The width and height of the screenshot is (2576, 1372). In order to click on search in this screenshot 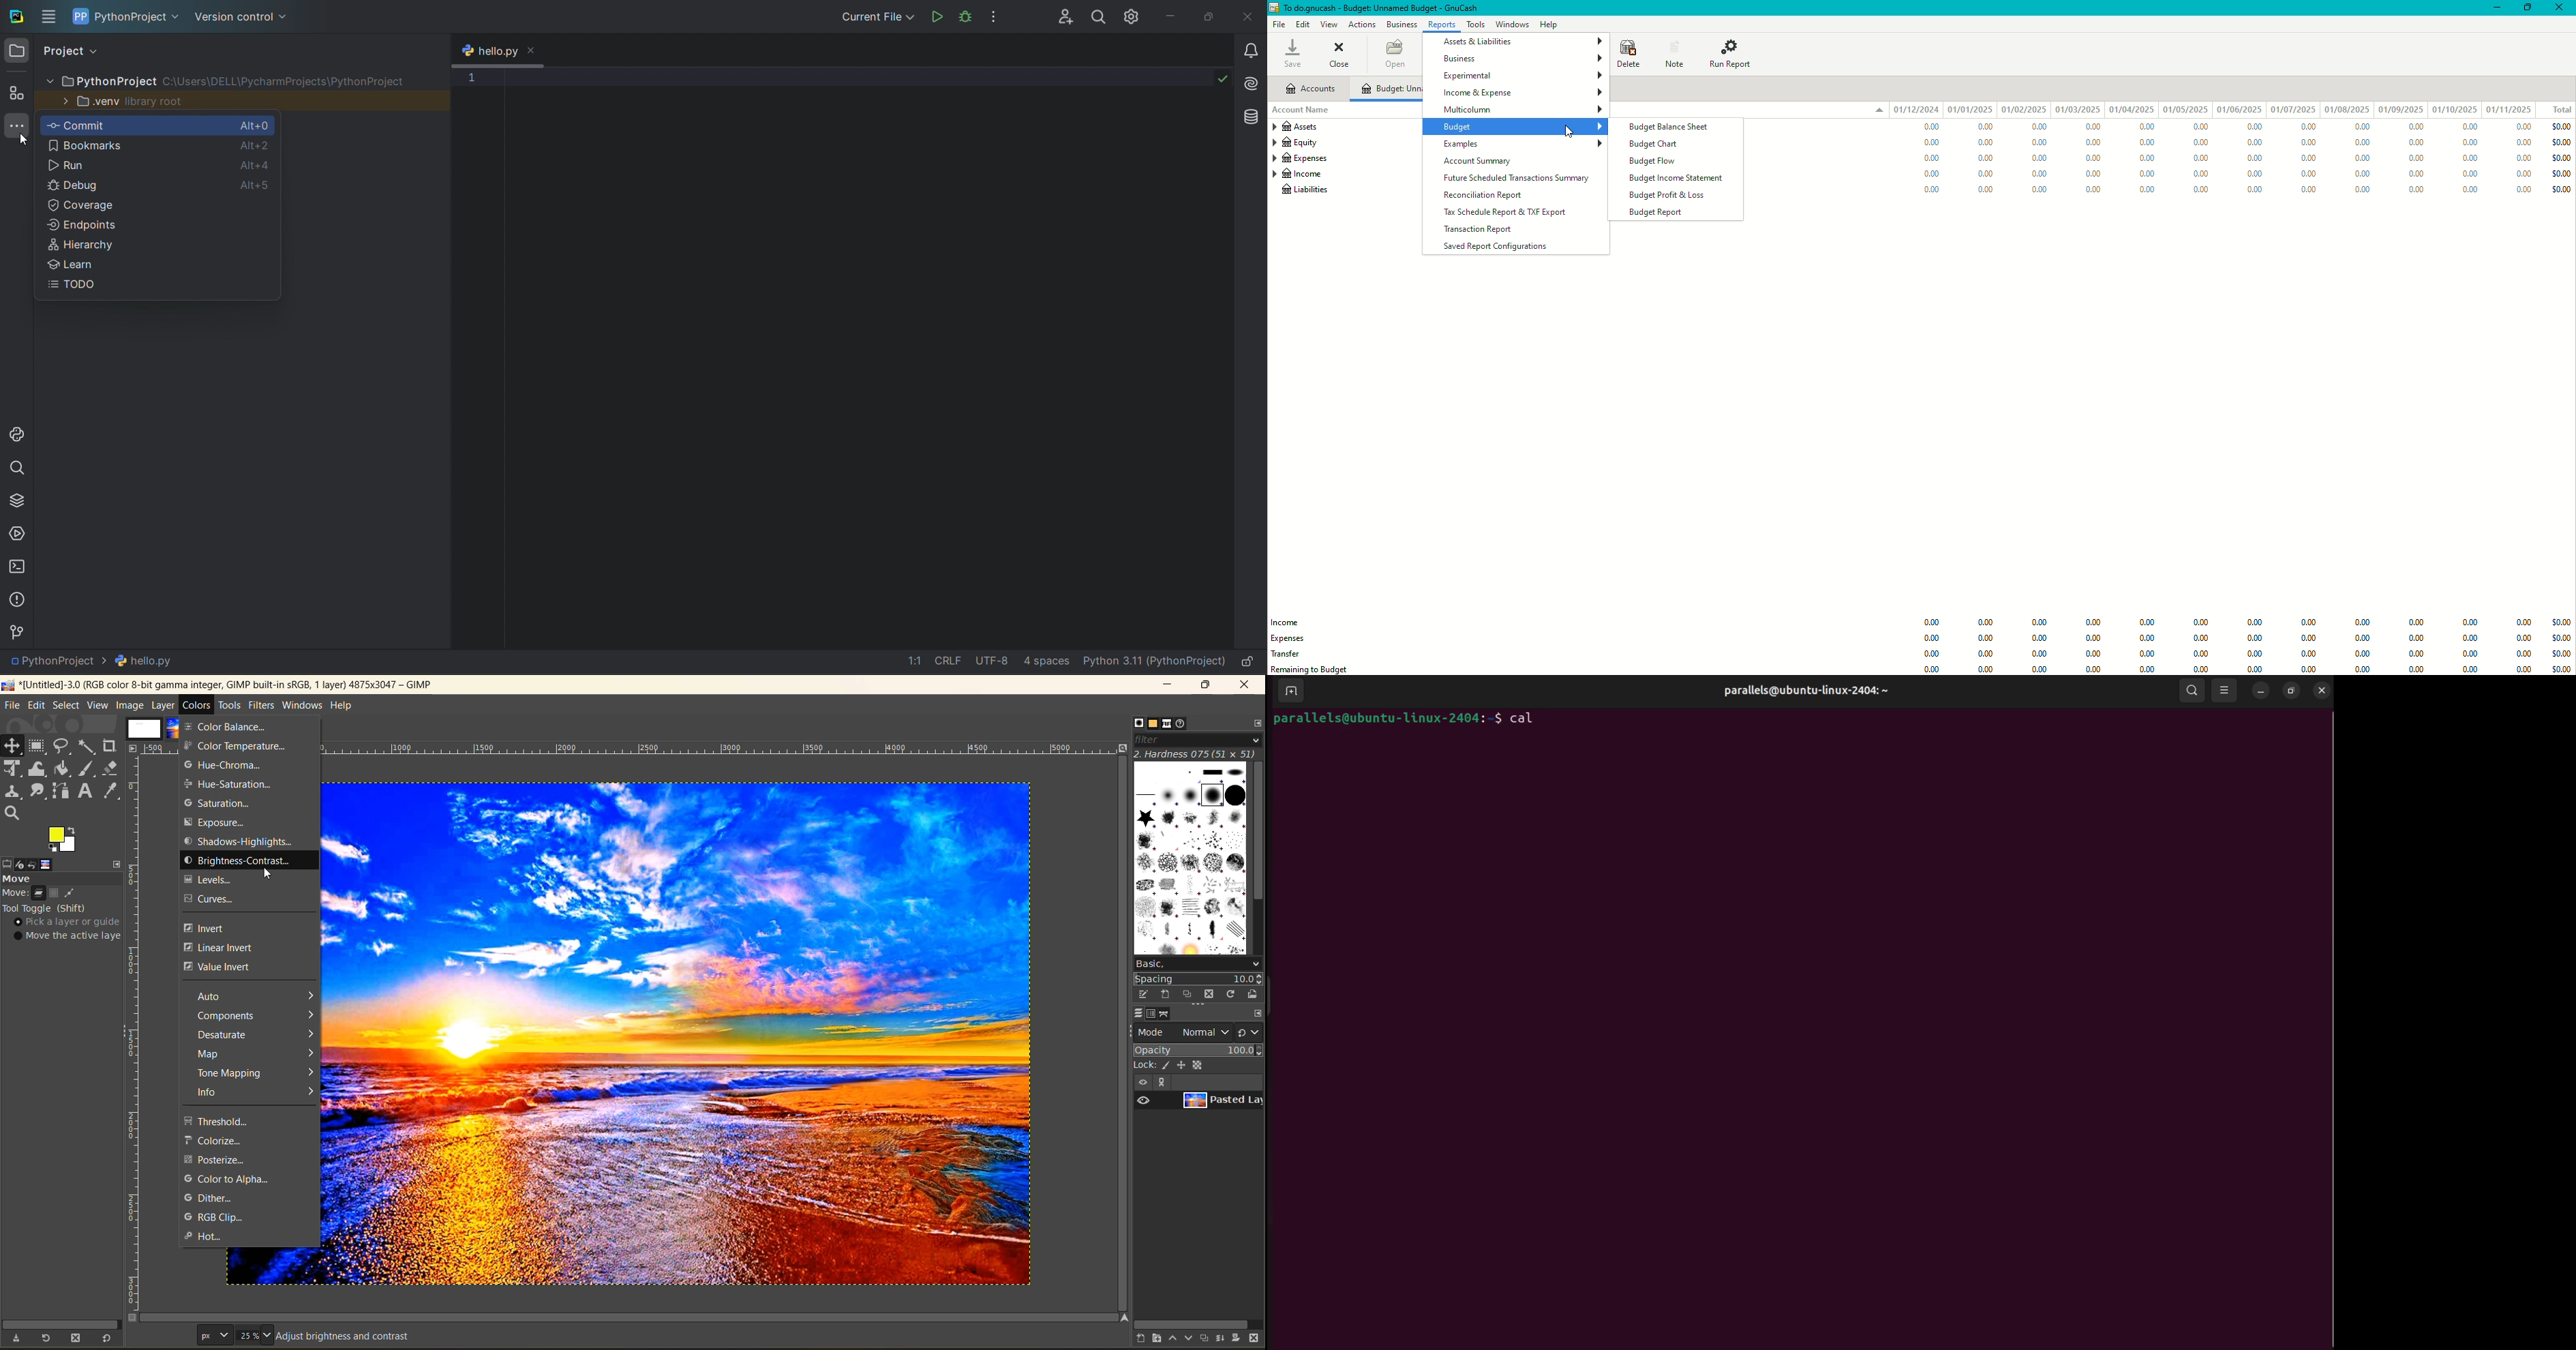, I will do `click(18, 468)`.